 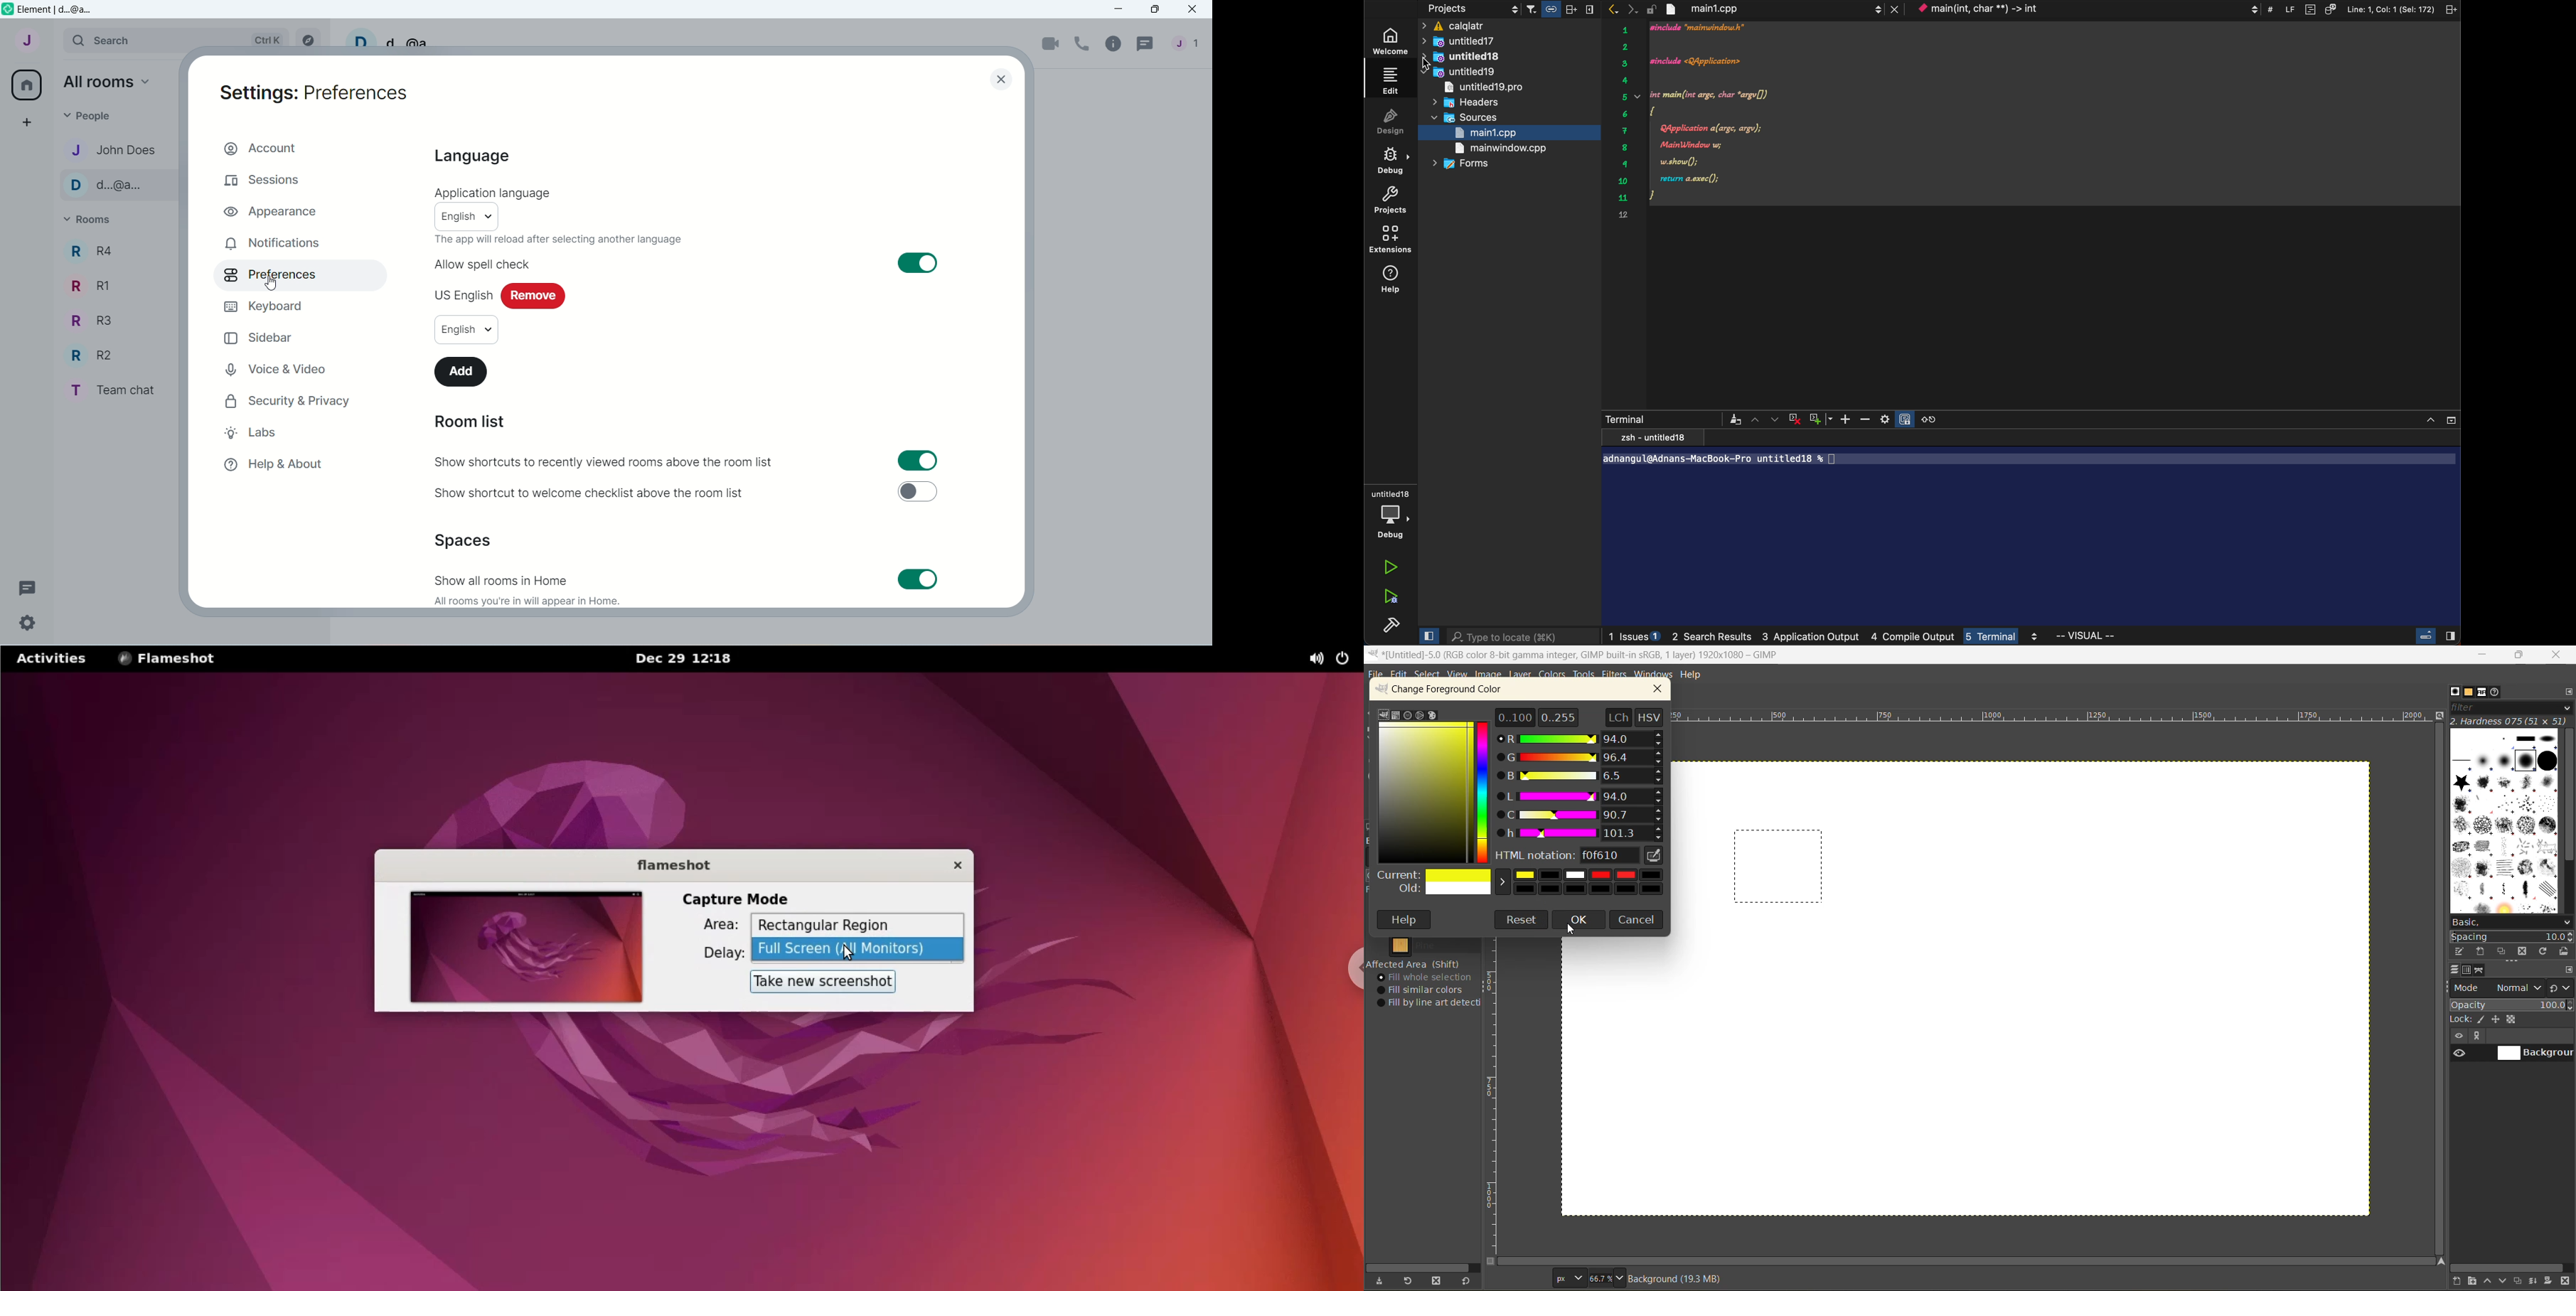 I want to click on untitled 18 pro, so click(x=1491, y=72).